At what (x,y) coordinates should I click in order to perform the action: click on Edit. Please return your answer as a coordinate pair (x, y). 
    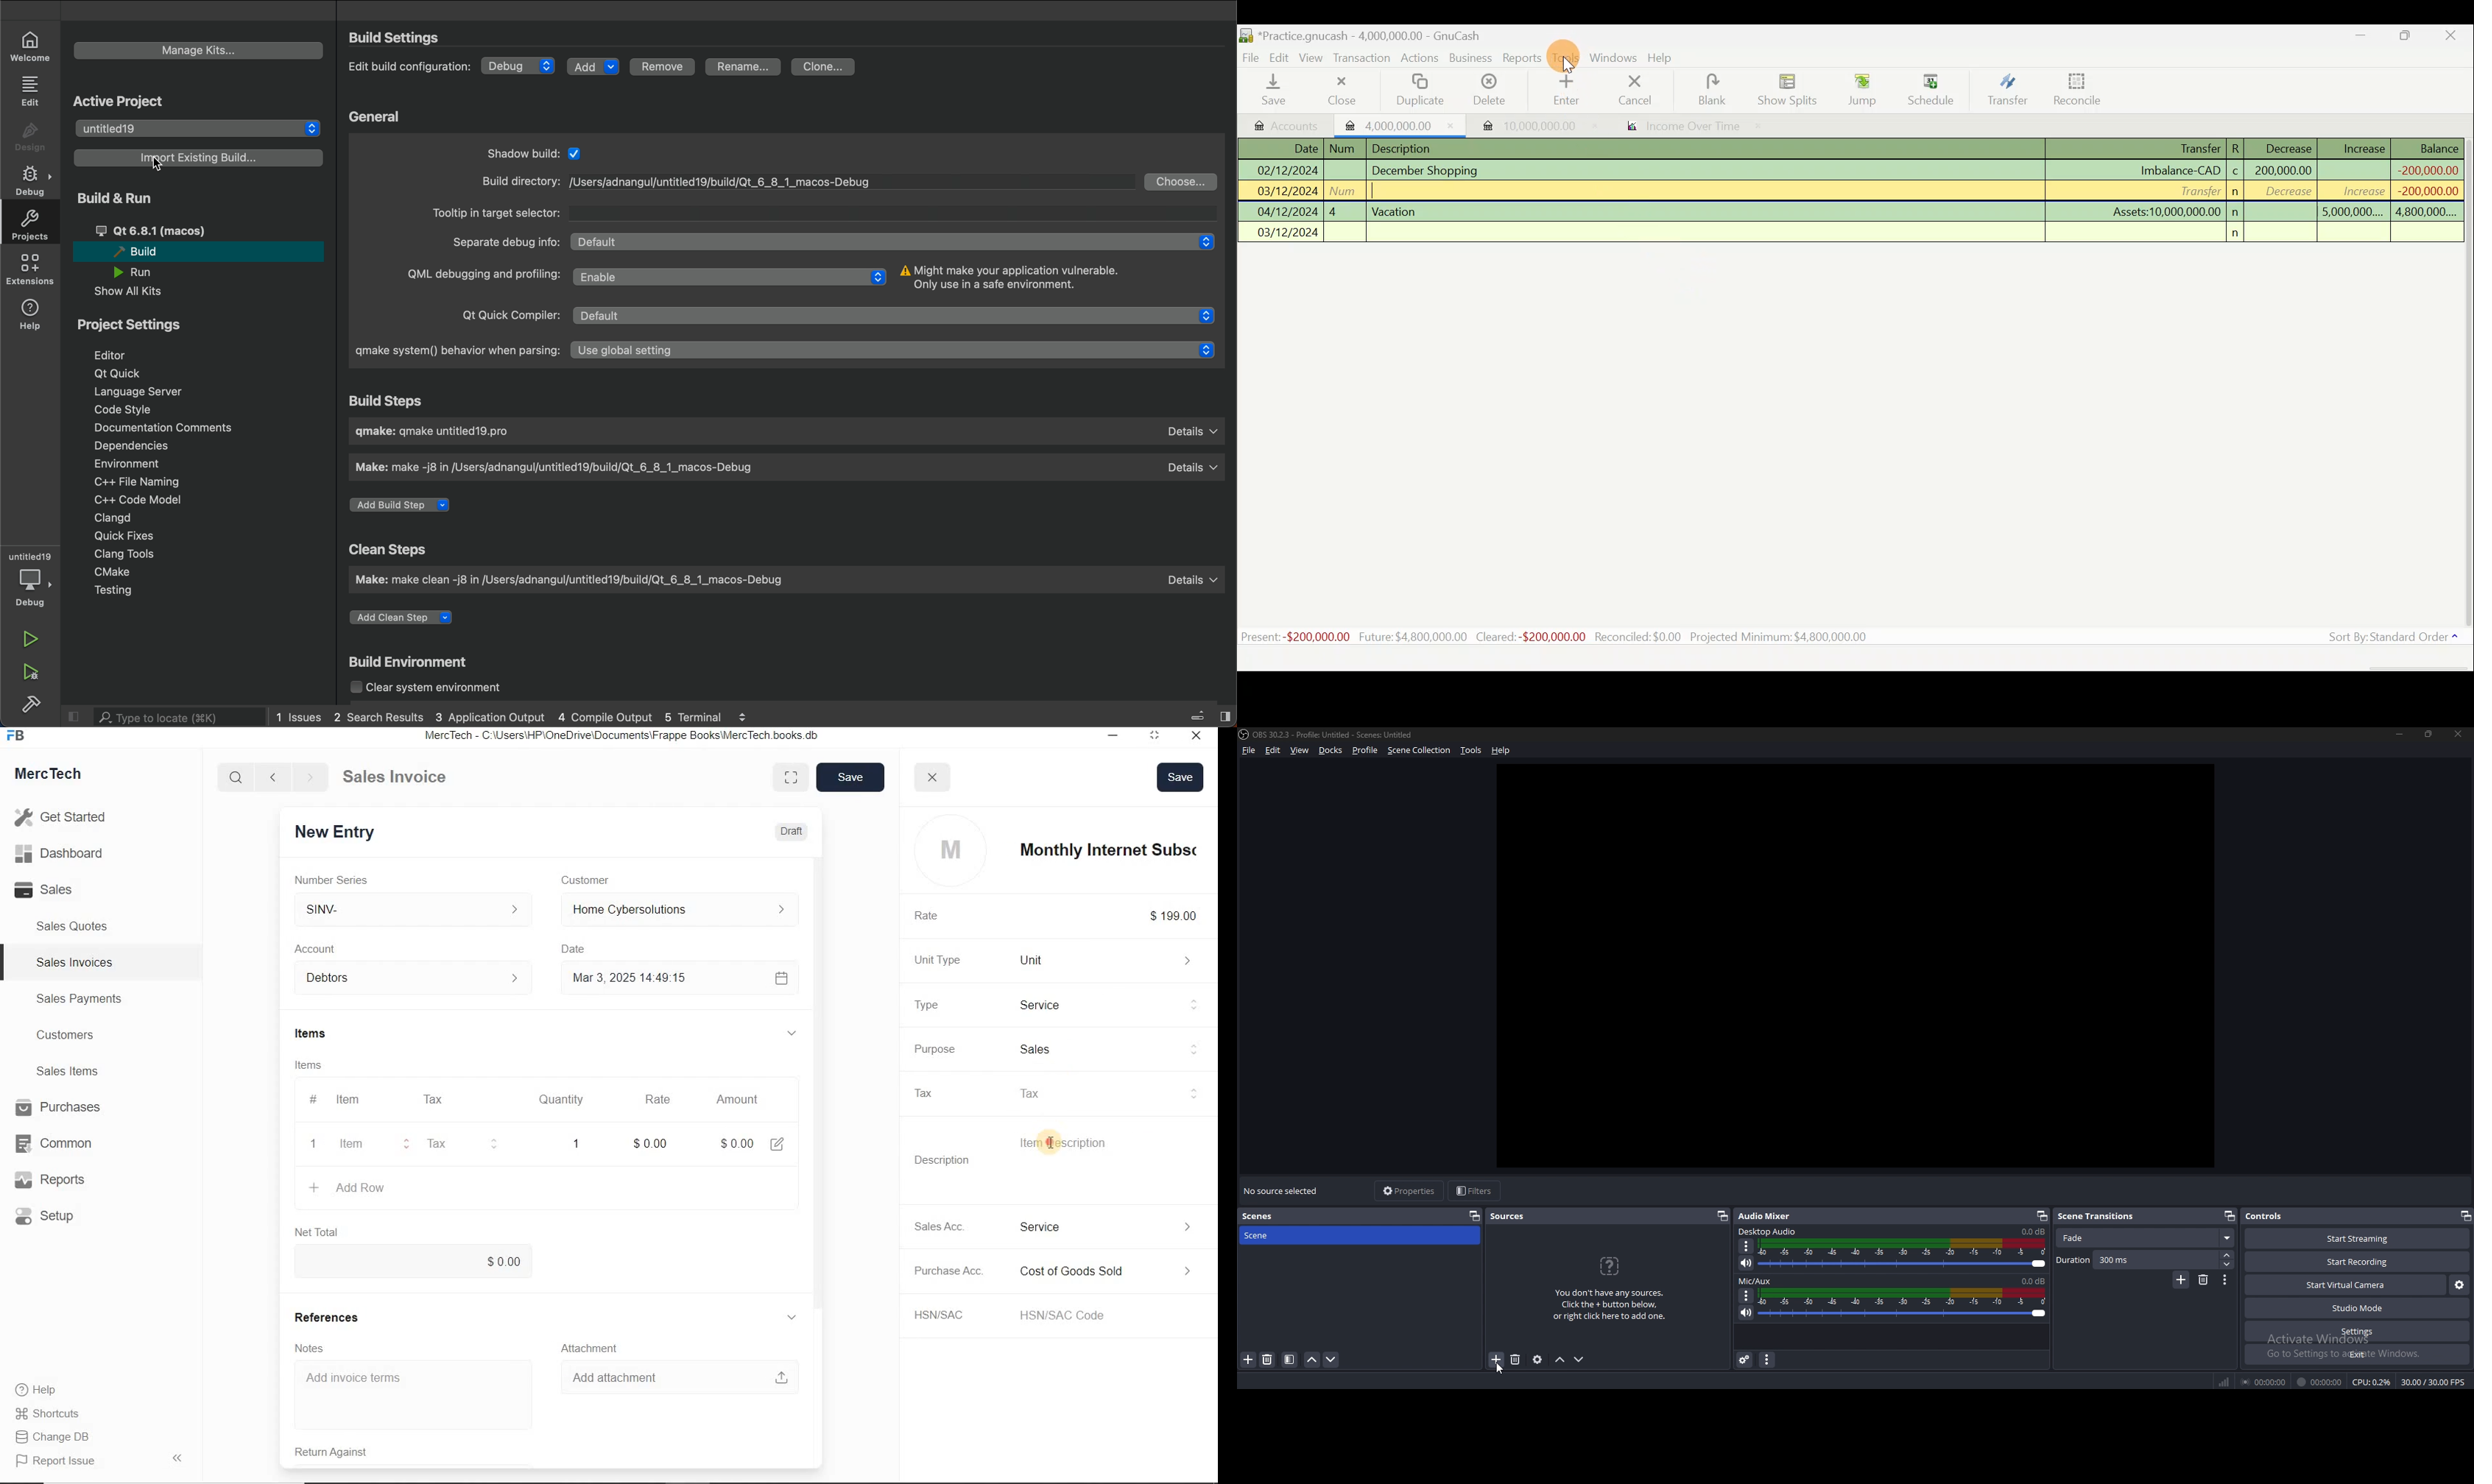
    Looking at the image, I should click on (1274, 750).